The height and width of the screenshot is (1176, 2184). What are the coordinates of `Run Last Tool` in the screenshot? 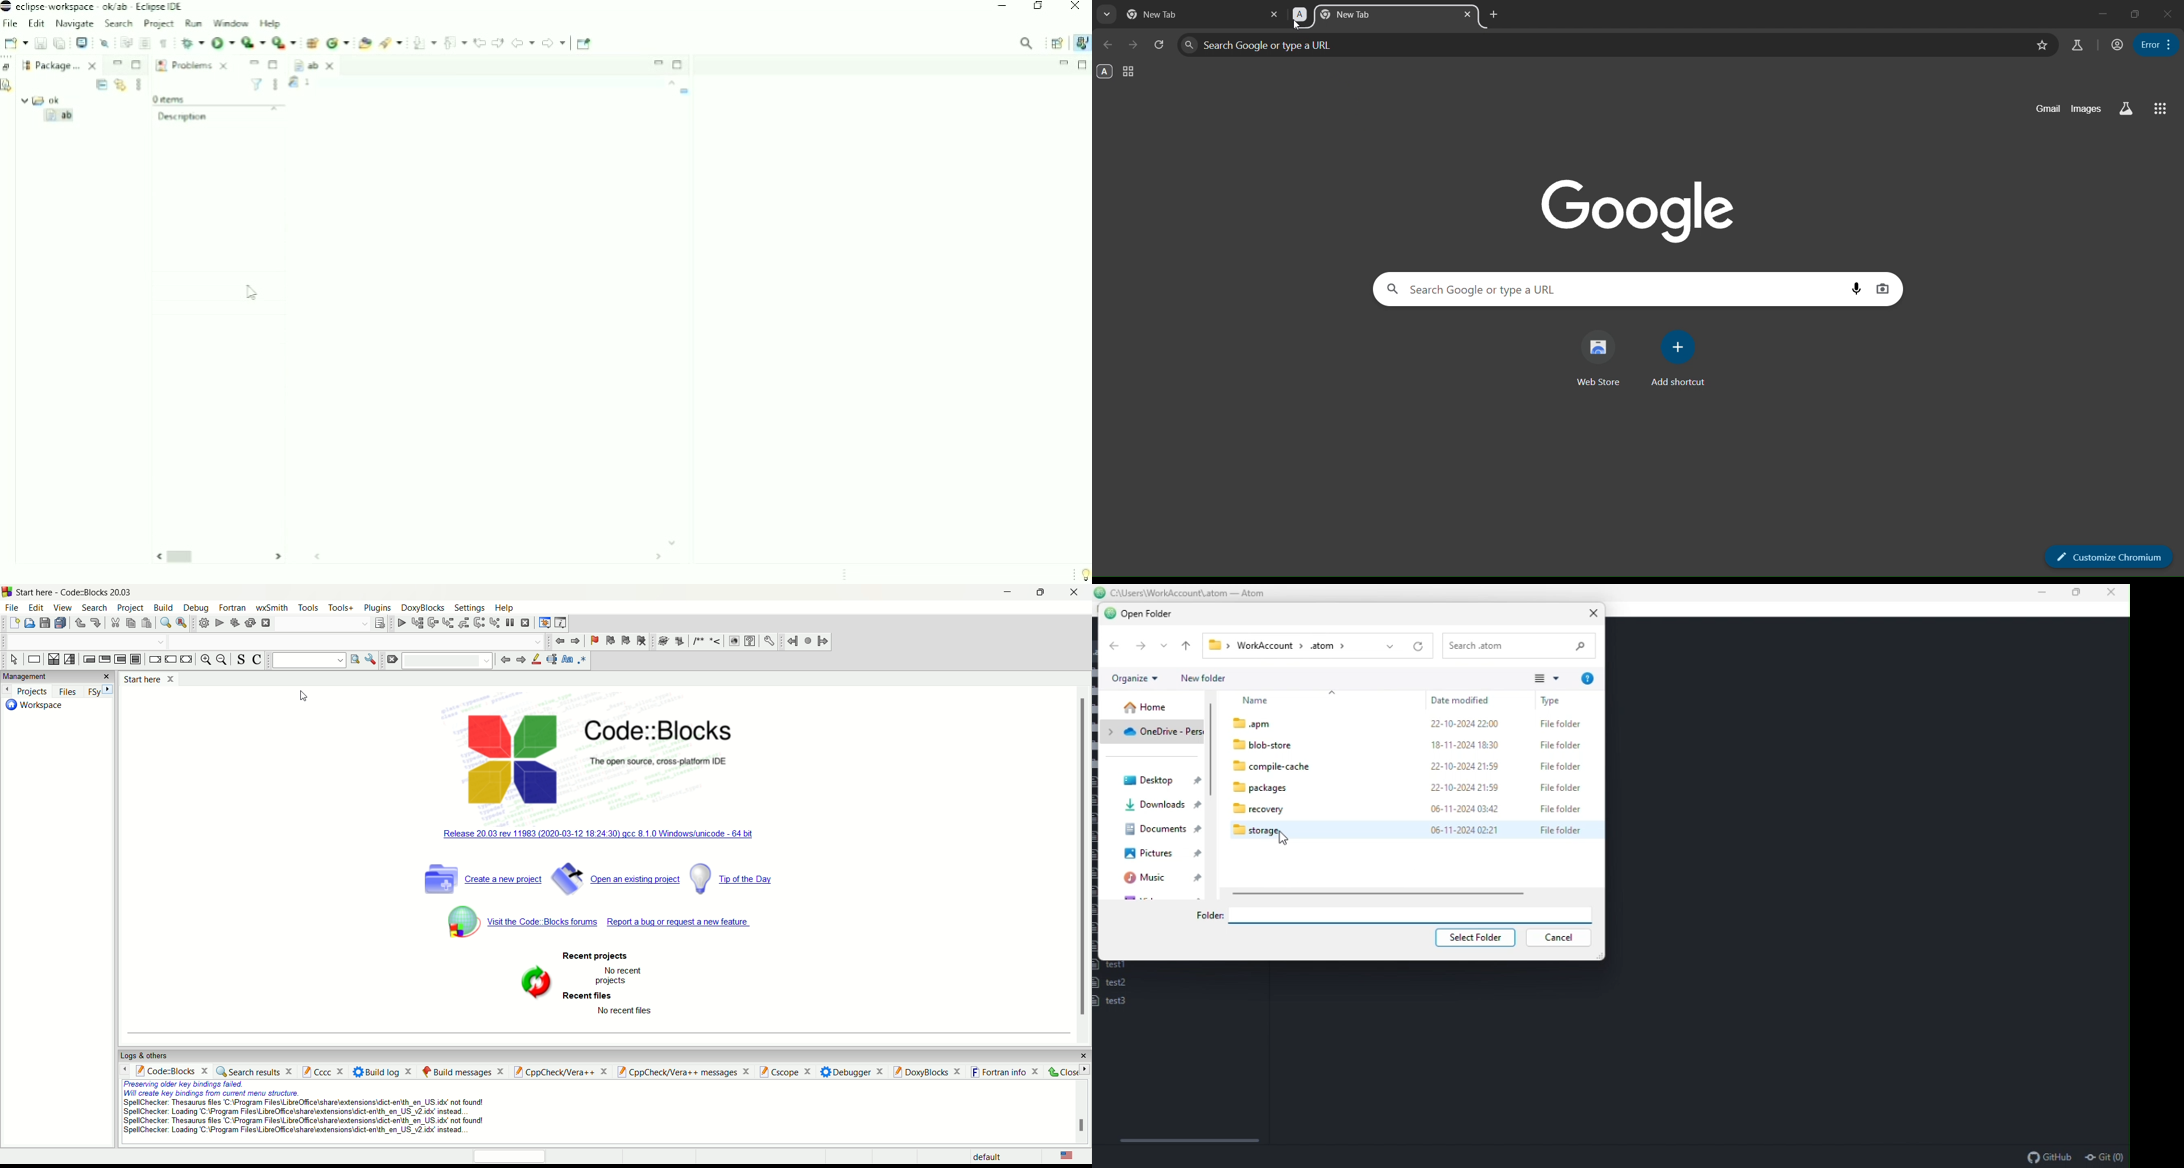 It's located at (284, 42).